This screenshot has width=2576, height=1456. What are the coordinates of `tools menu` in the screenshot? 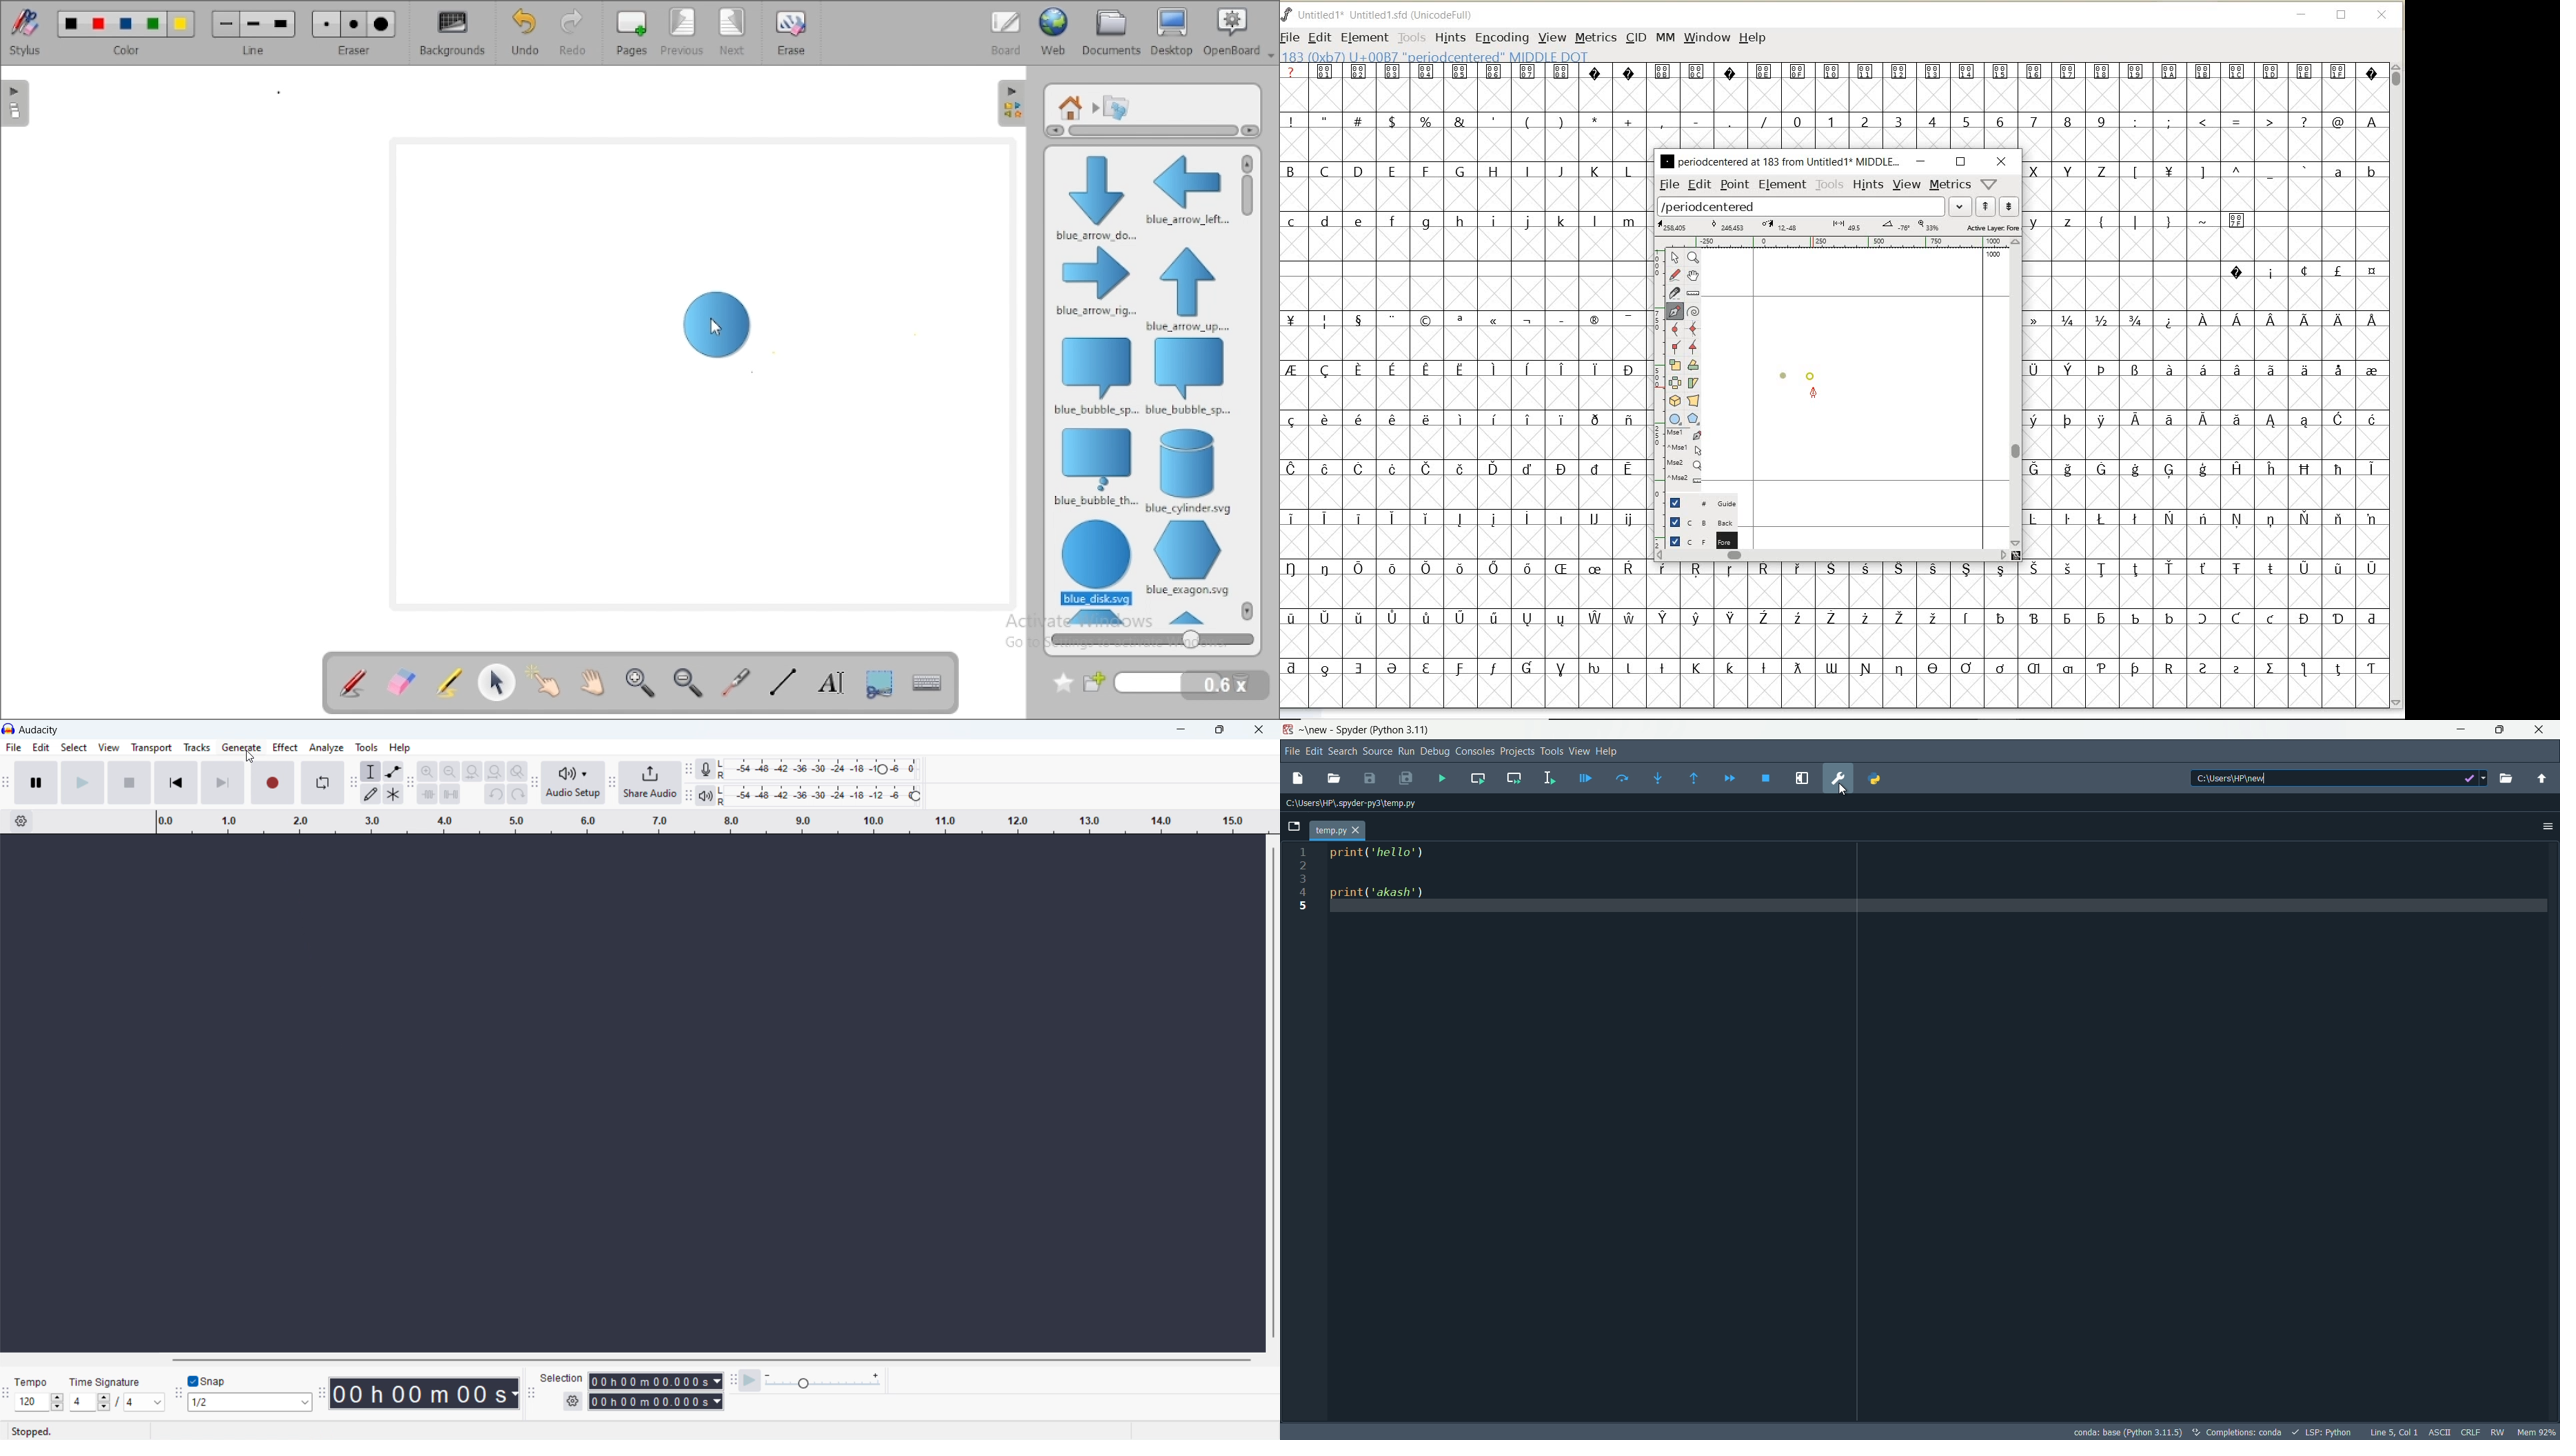 It's located at (1551, 752).